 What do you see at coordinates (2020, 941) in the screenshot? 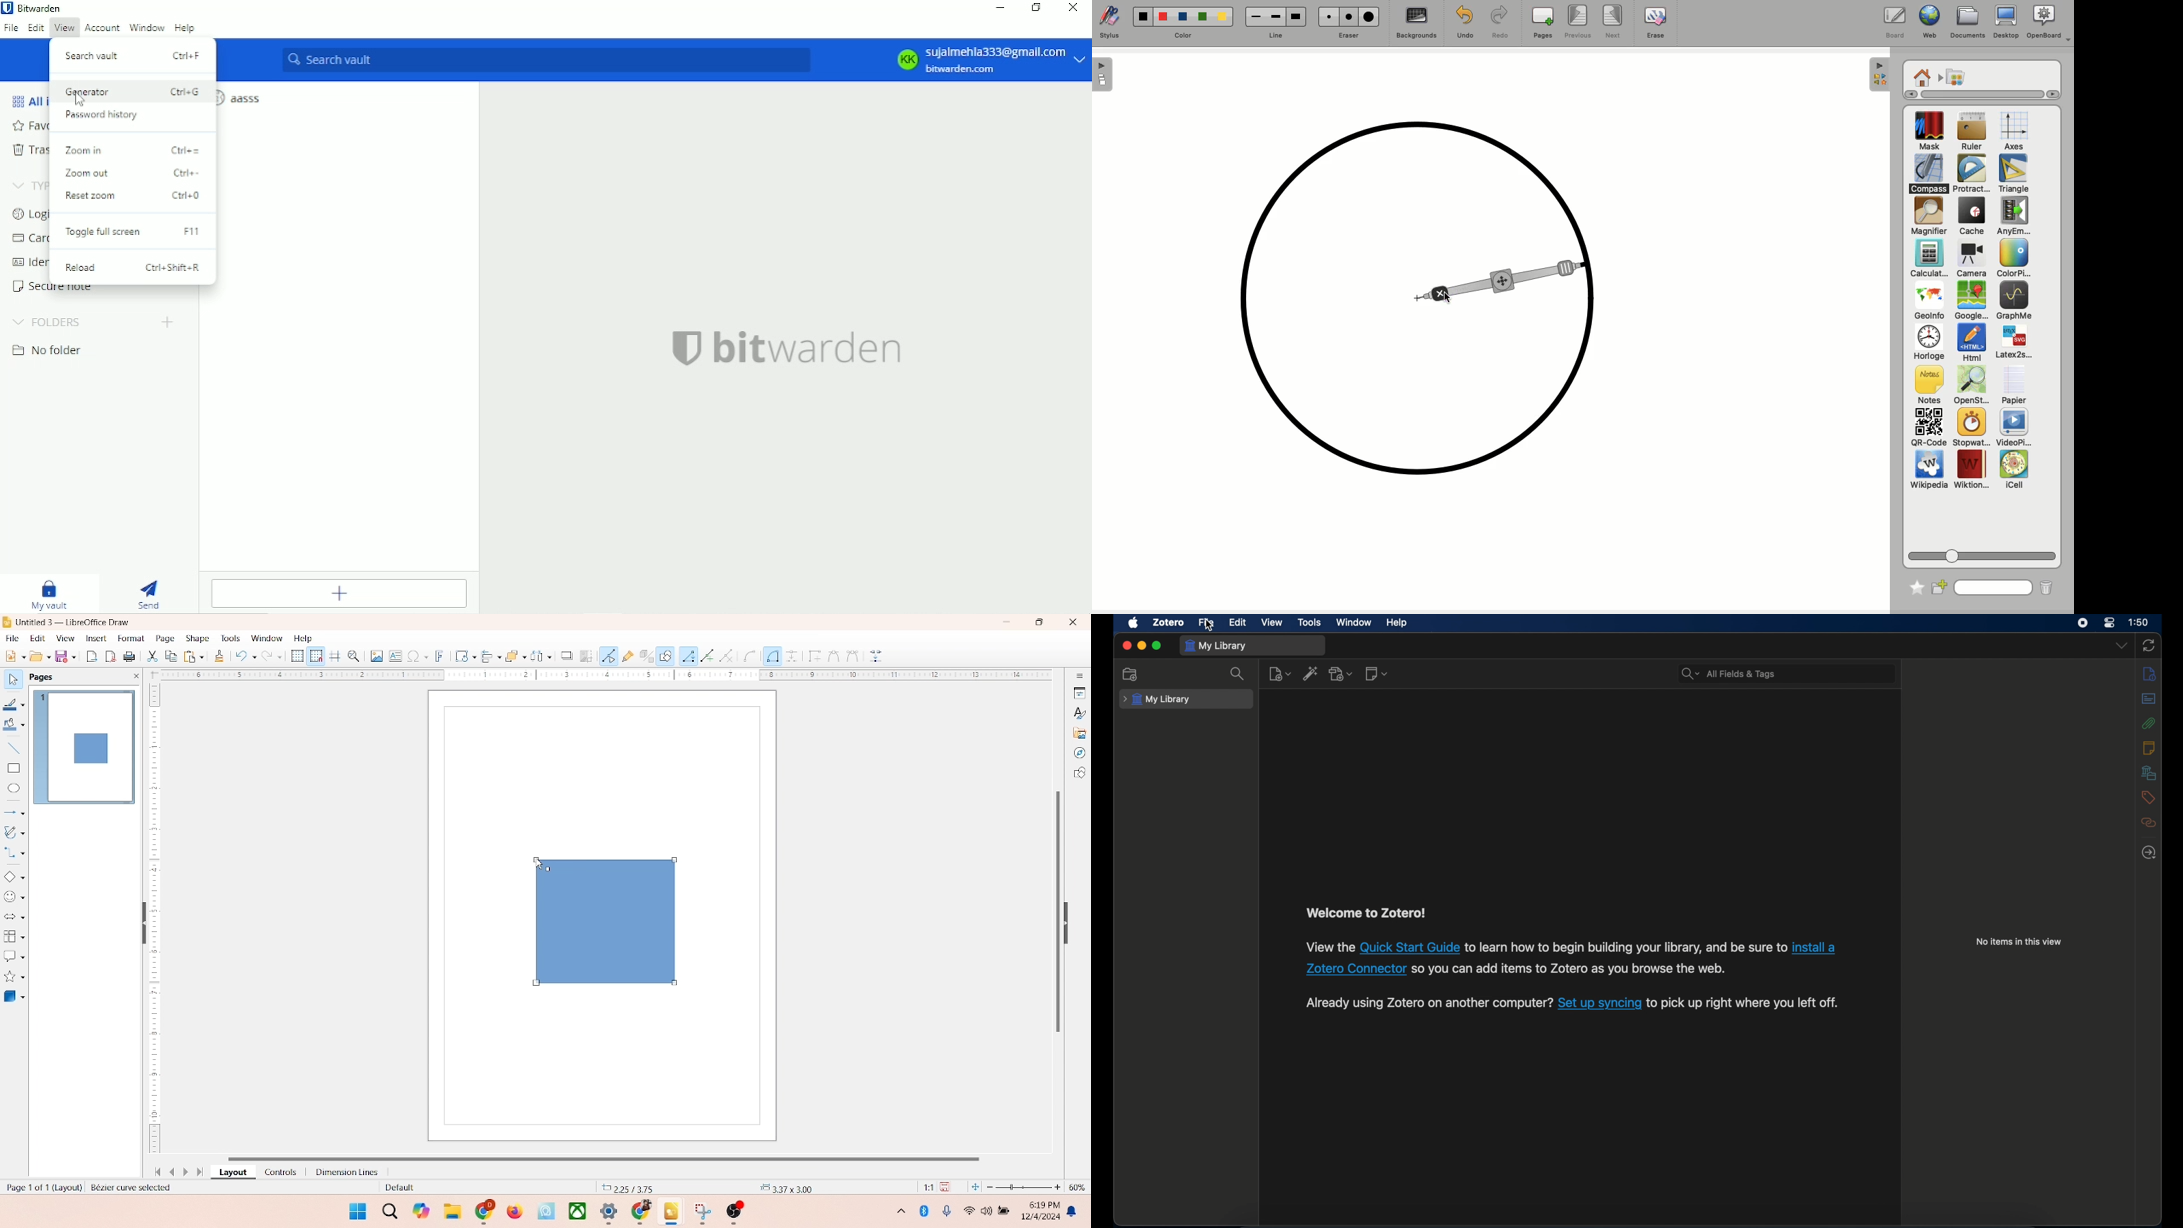
I see `no items in this view` at bounding box center [2020, 941].